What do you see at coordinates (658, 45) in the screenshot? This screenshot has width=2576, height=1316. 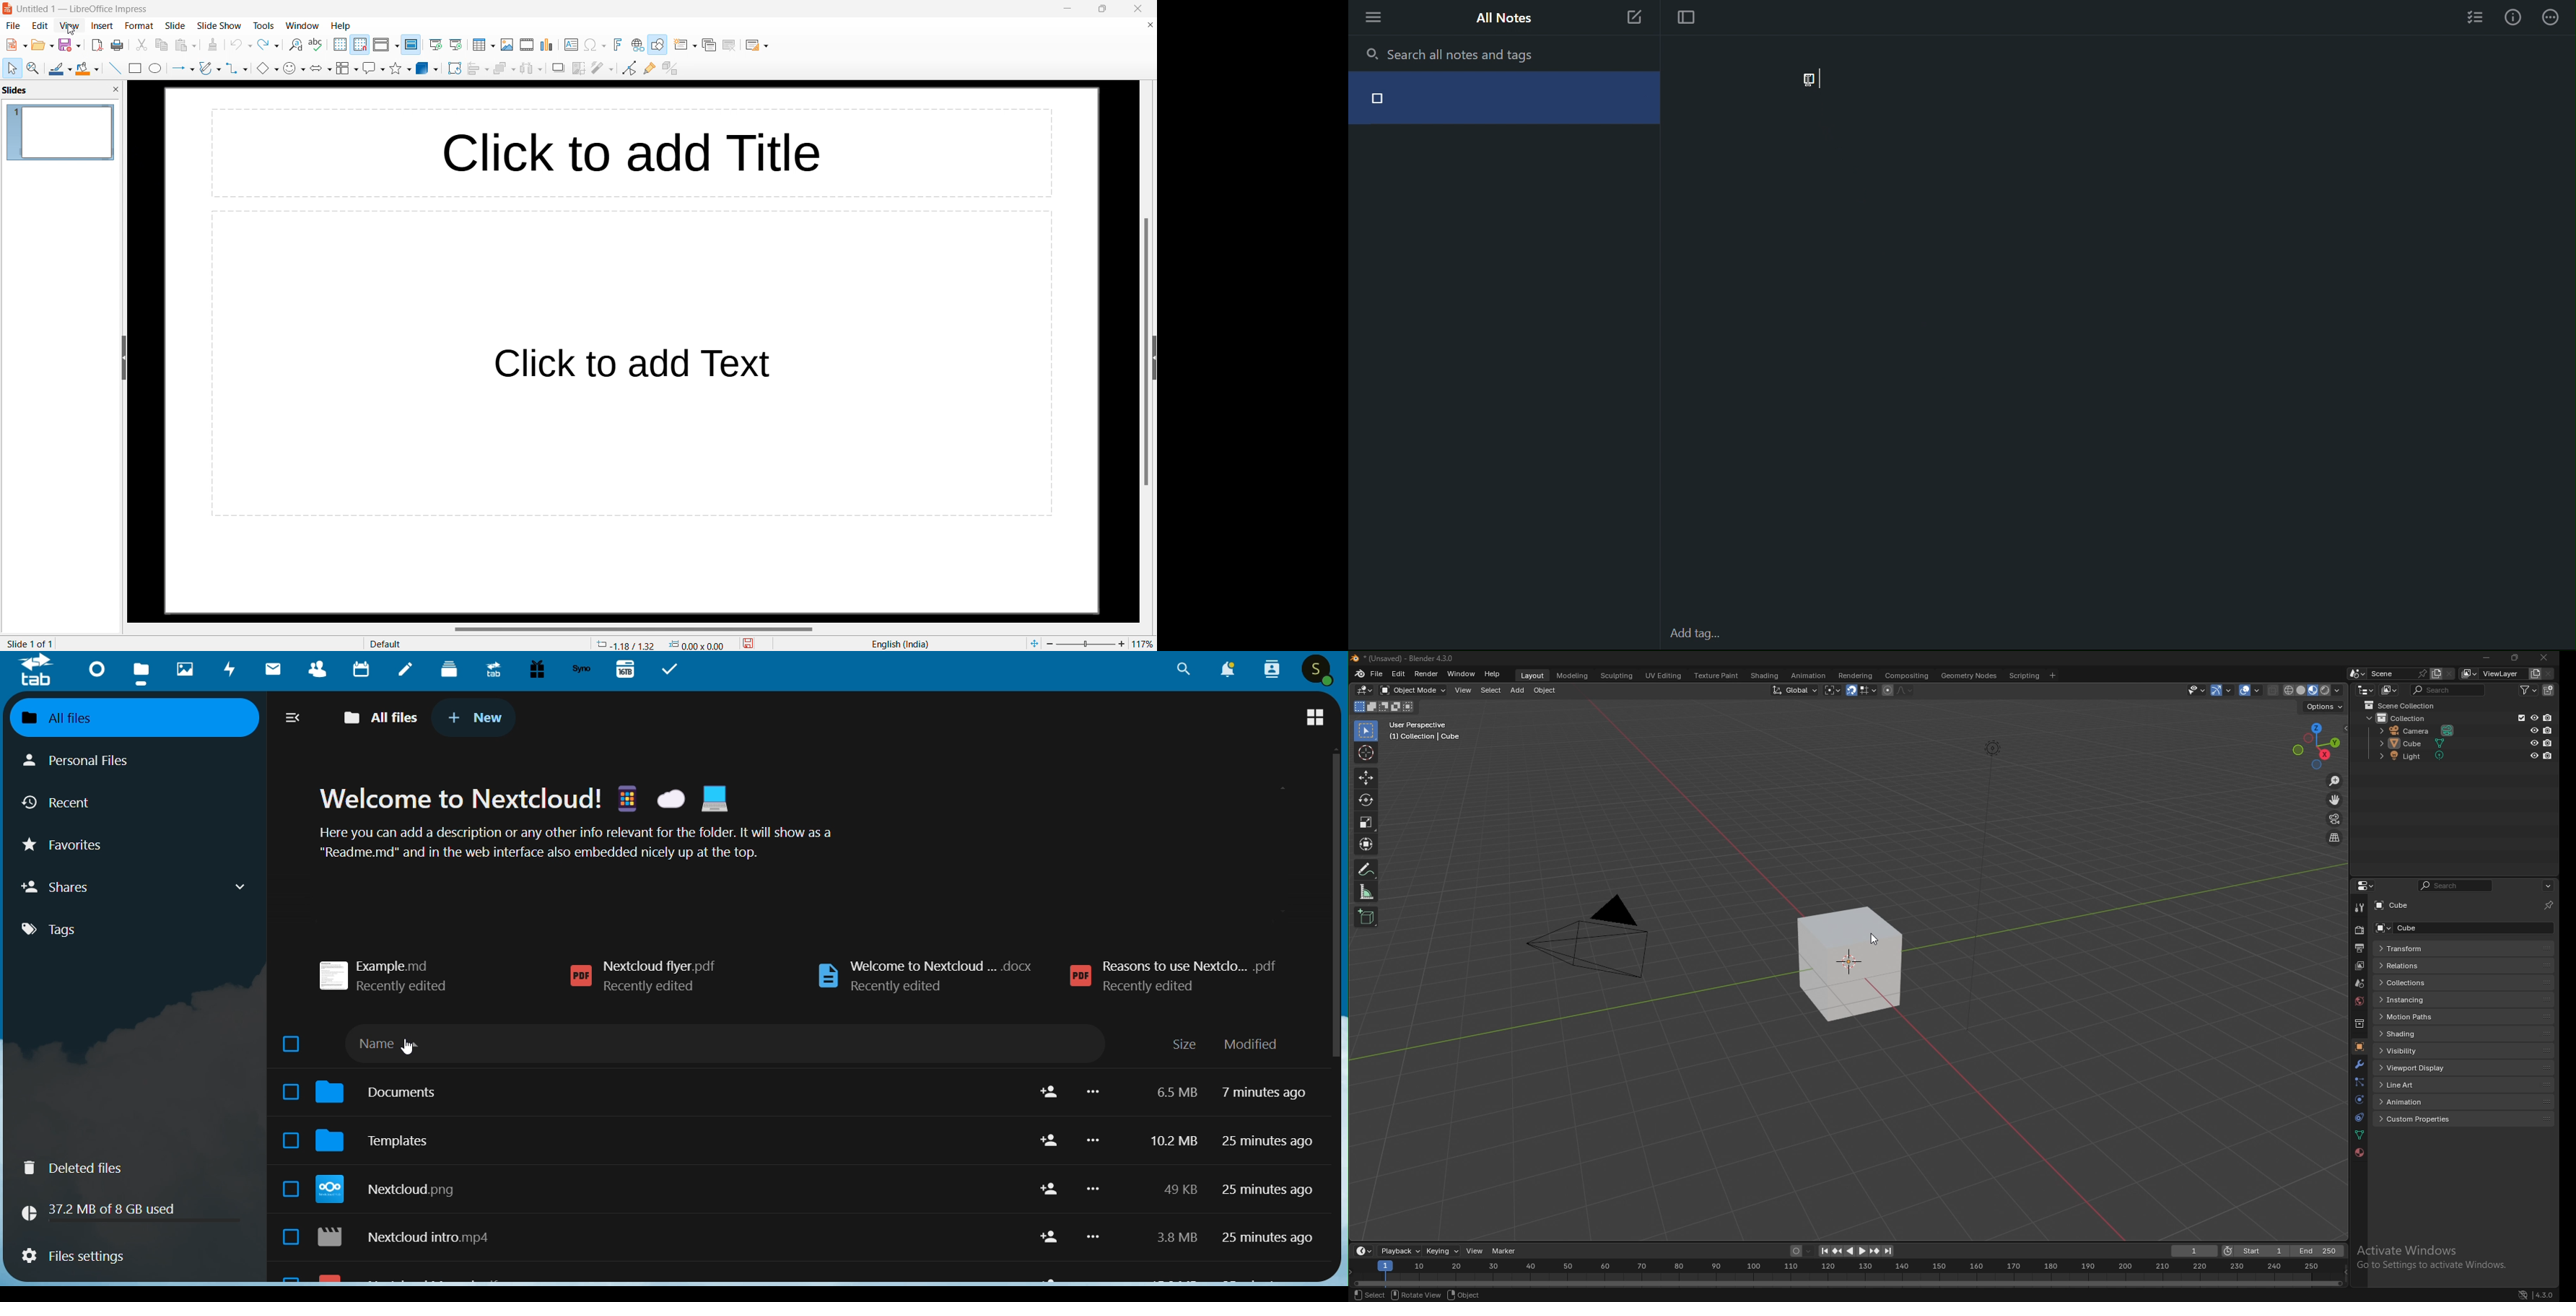 I see `show draw functions` at bounding box center [658, 45].